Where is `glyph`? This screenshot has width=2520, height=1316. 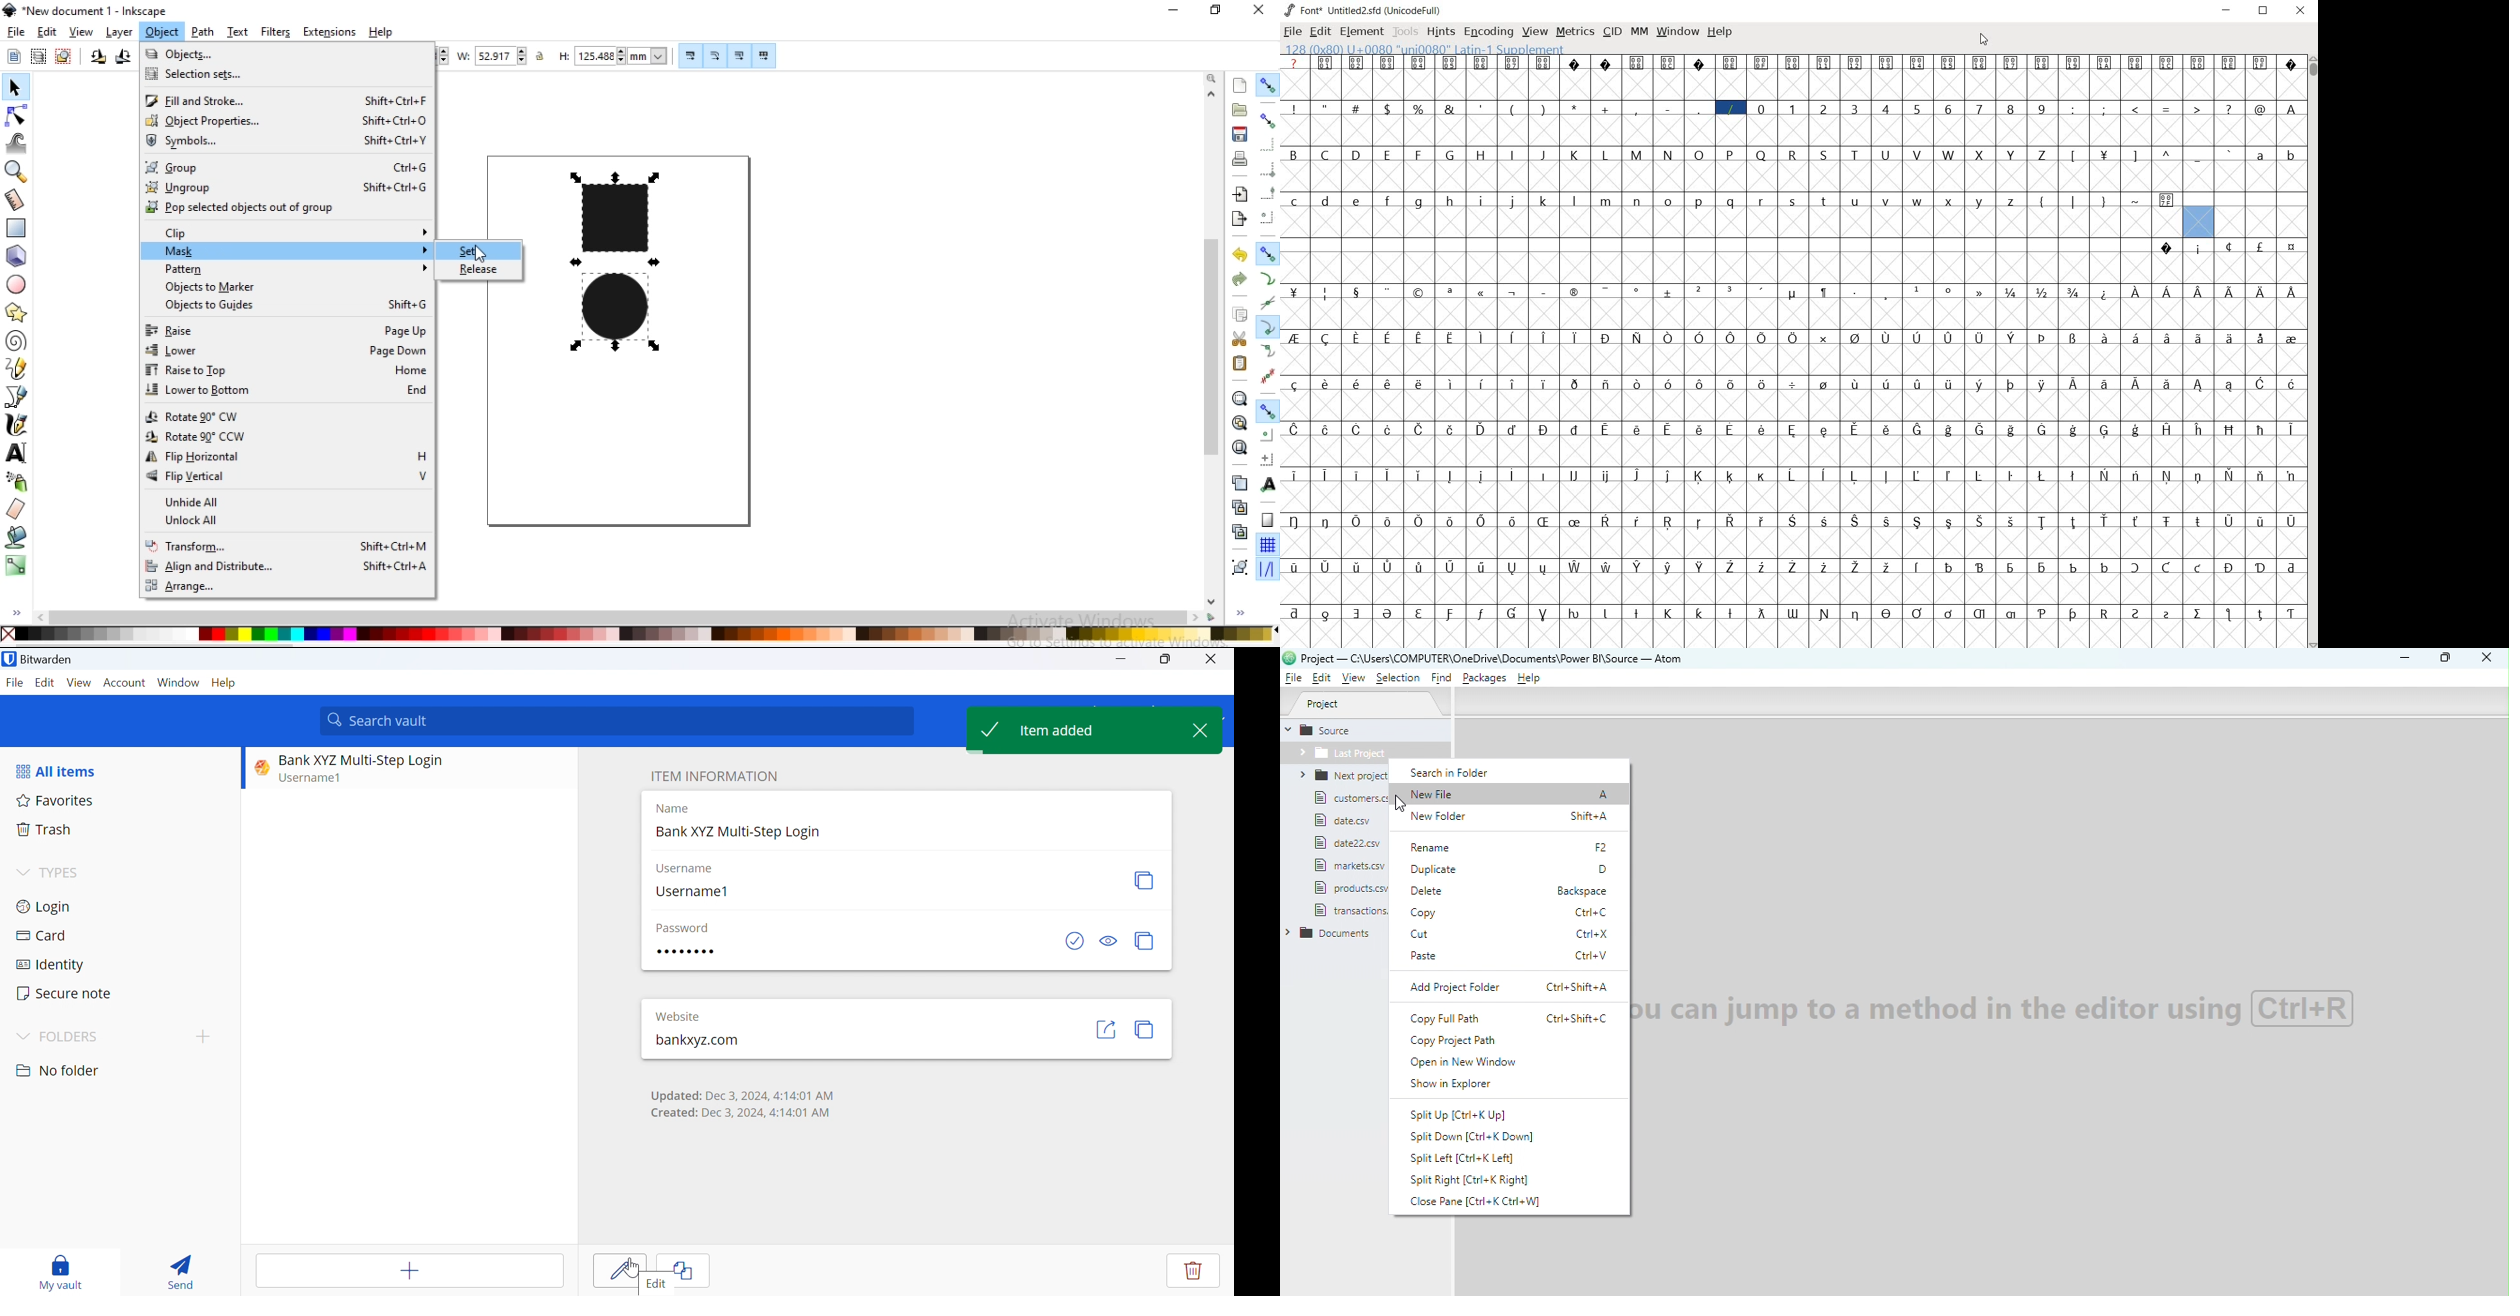 glyph is located at coordinates (1826, 202).